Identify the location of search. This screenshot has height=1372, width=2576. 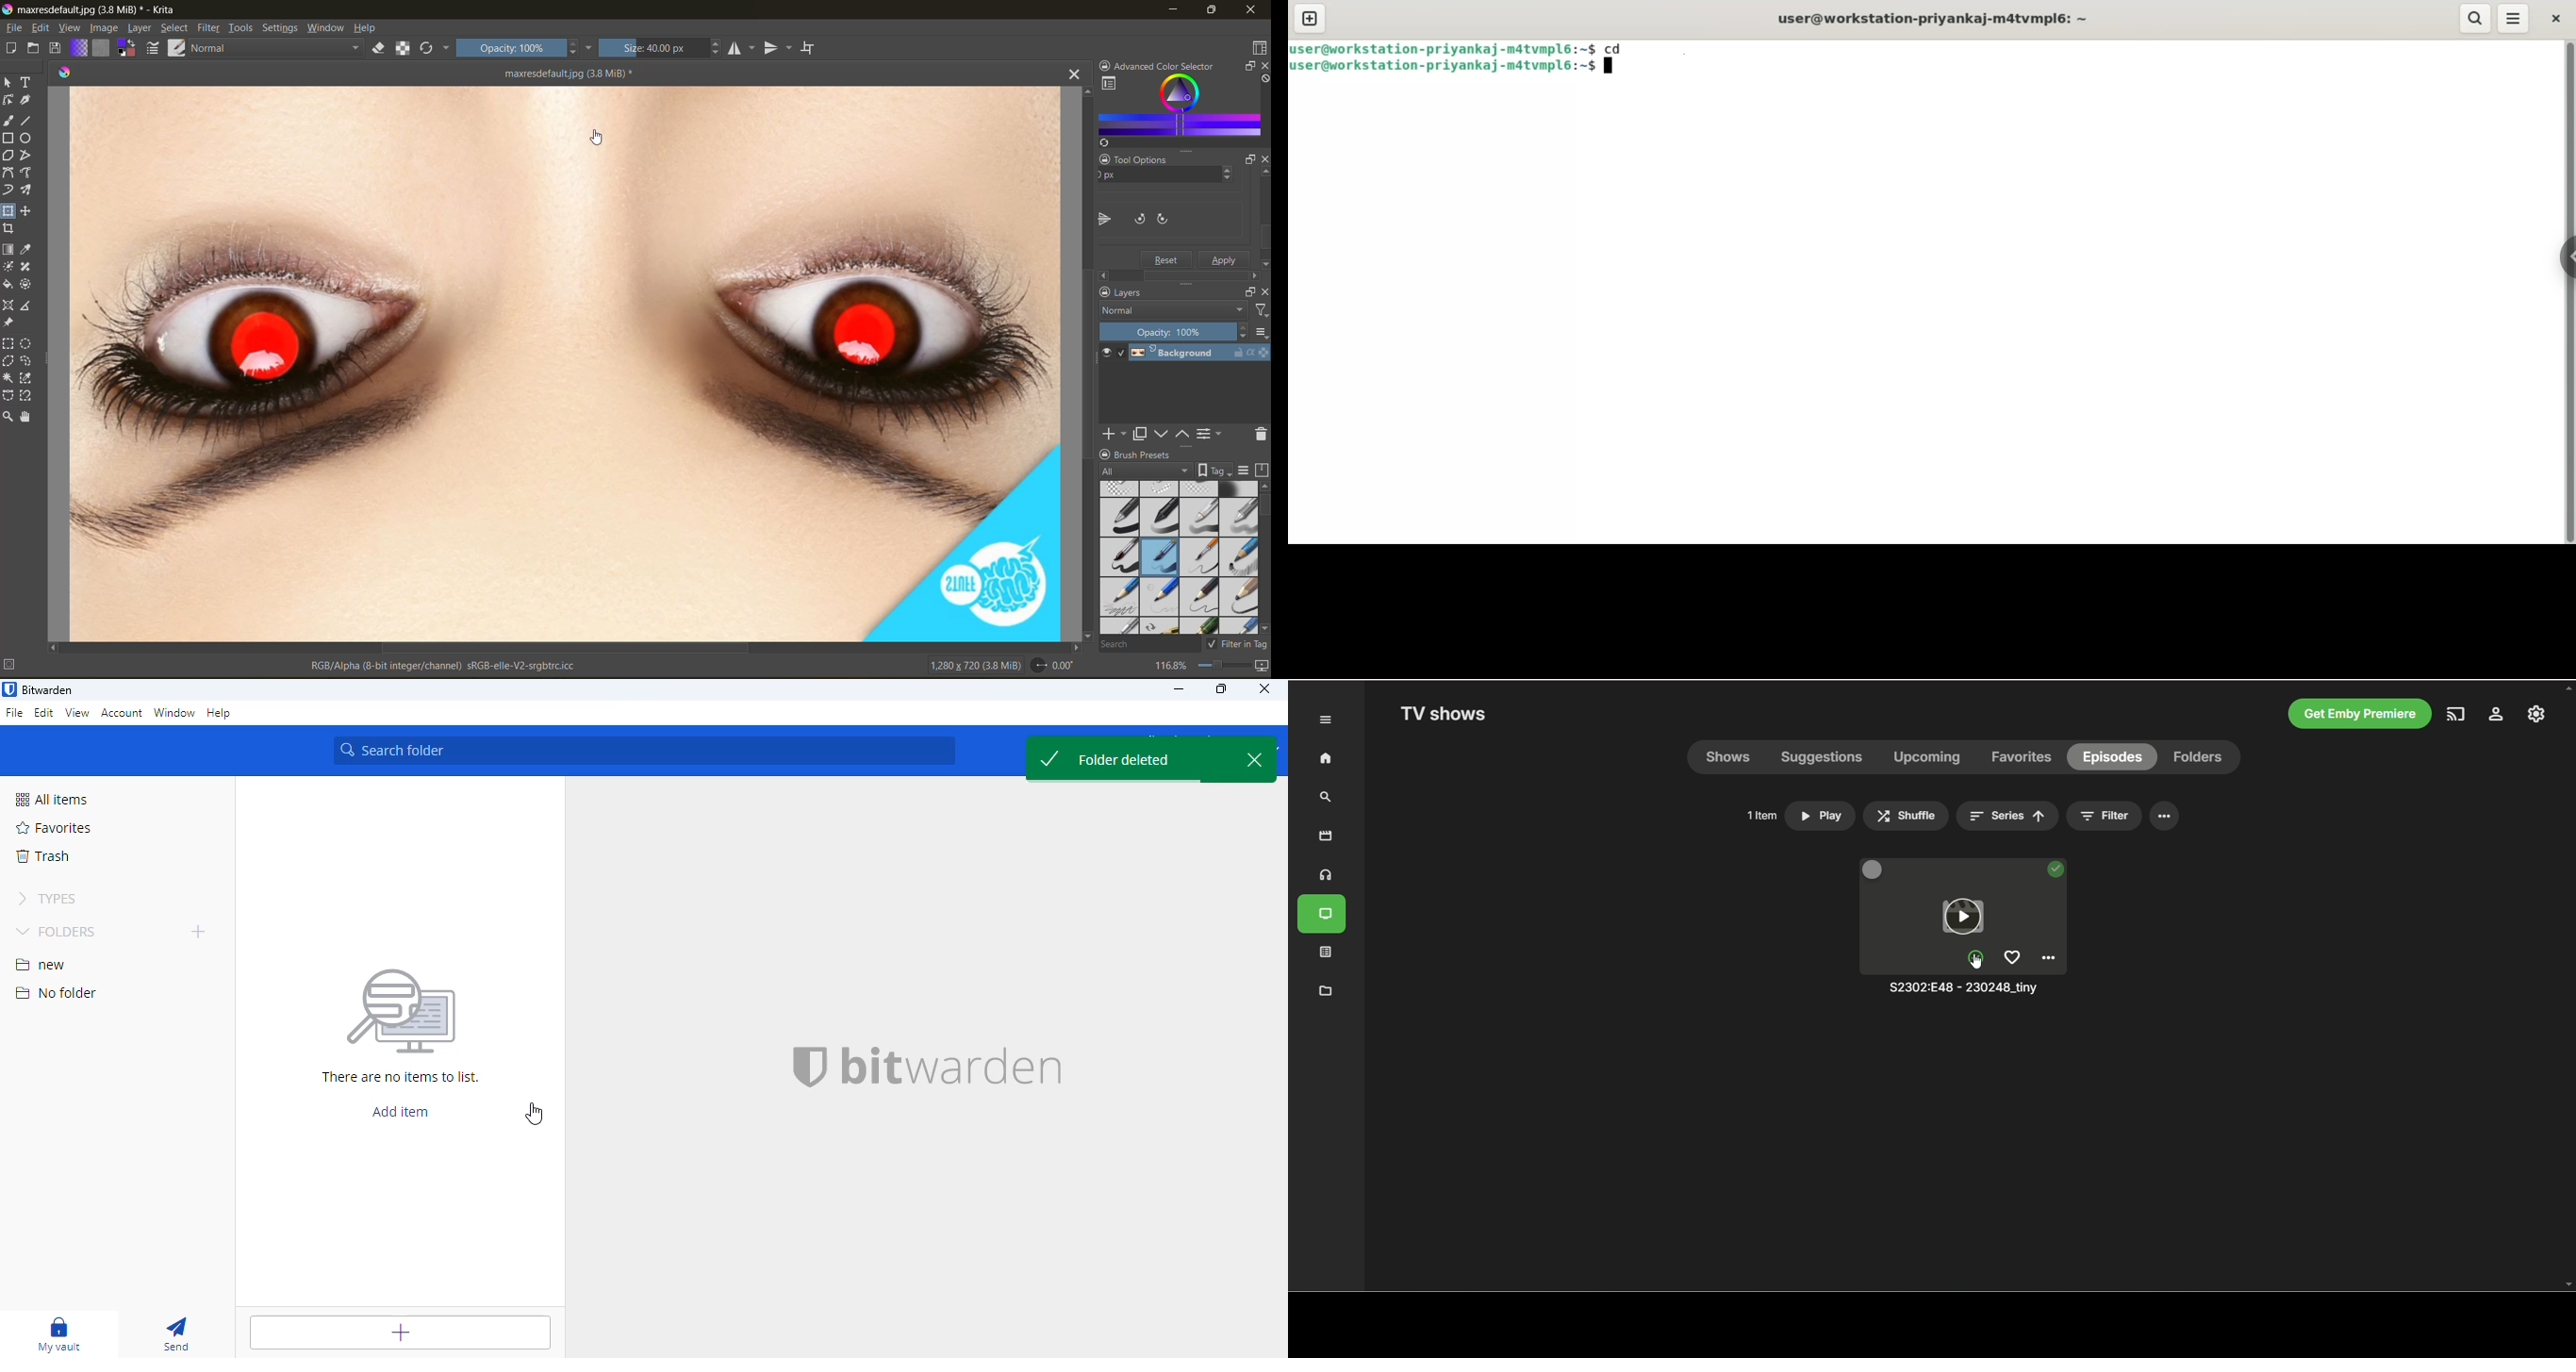
(2476, 19).